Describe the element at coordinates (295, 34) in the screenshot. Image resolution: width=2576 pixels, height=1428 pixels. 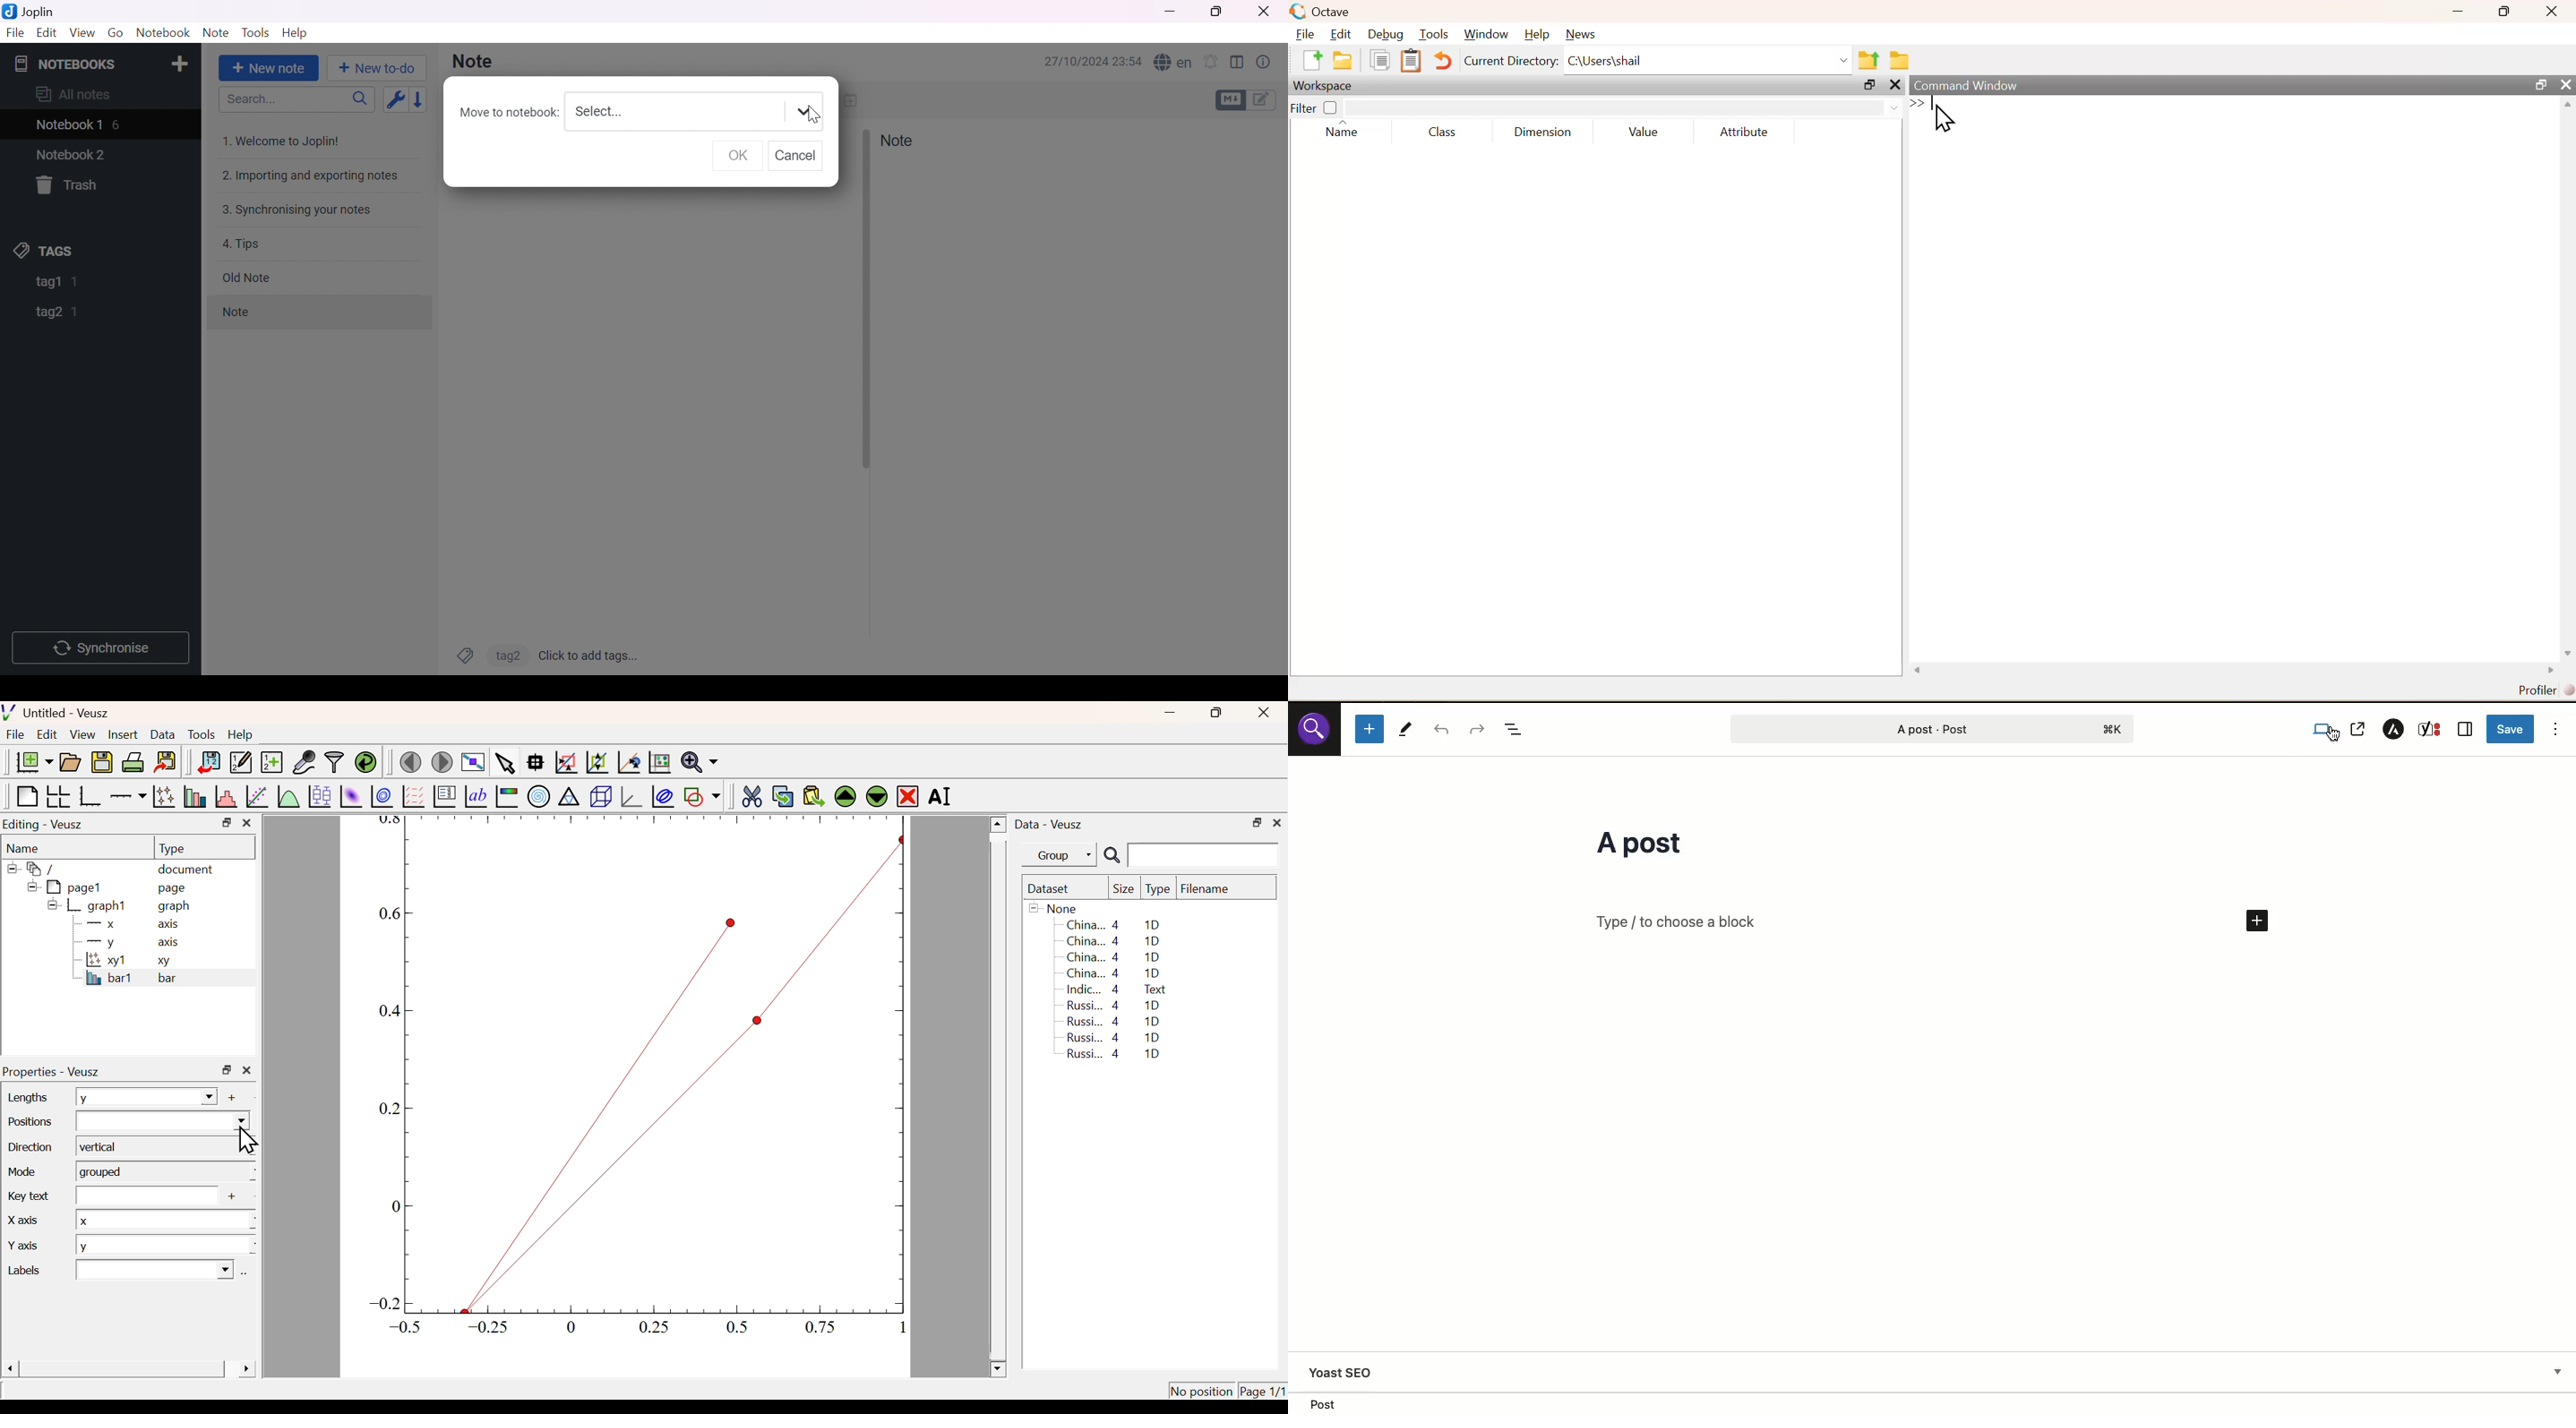
I see `Help` at that location.